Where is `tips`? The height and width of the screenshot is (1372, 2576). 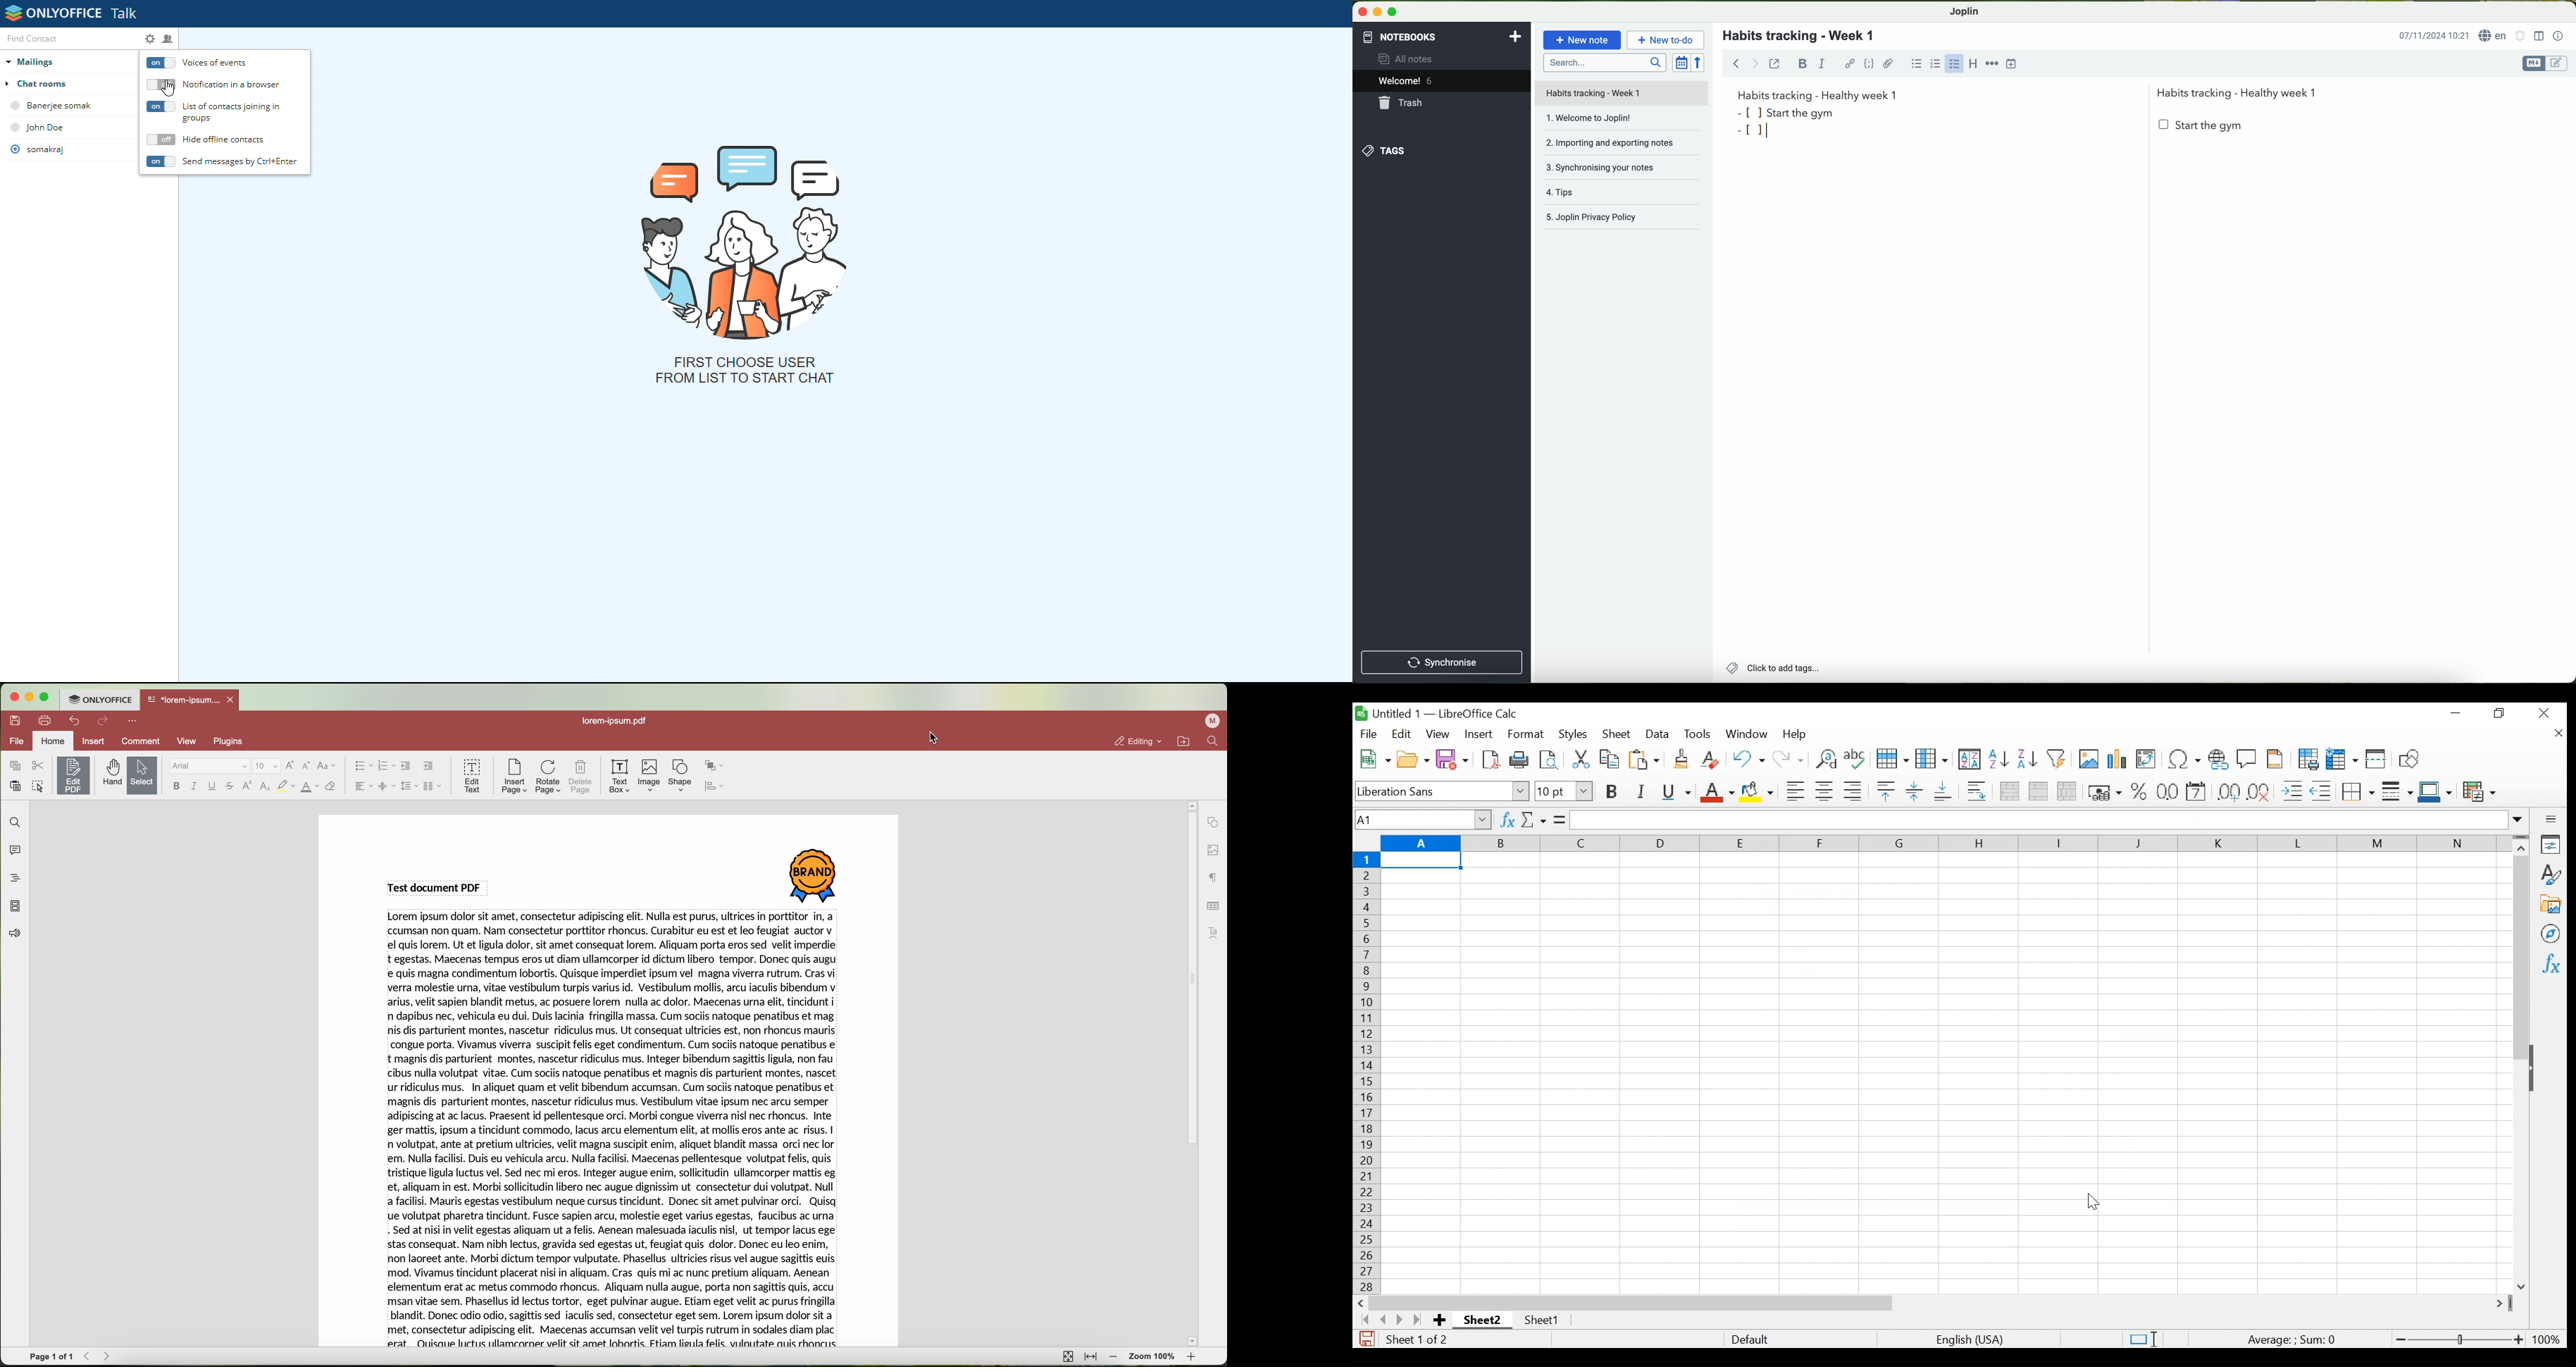 tips is located at coordinates (1623, 195).